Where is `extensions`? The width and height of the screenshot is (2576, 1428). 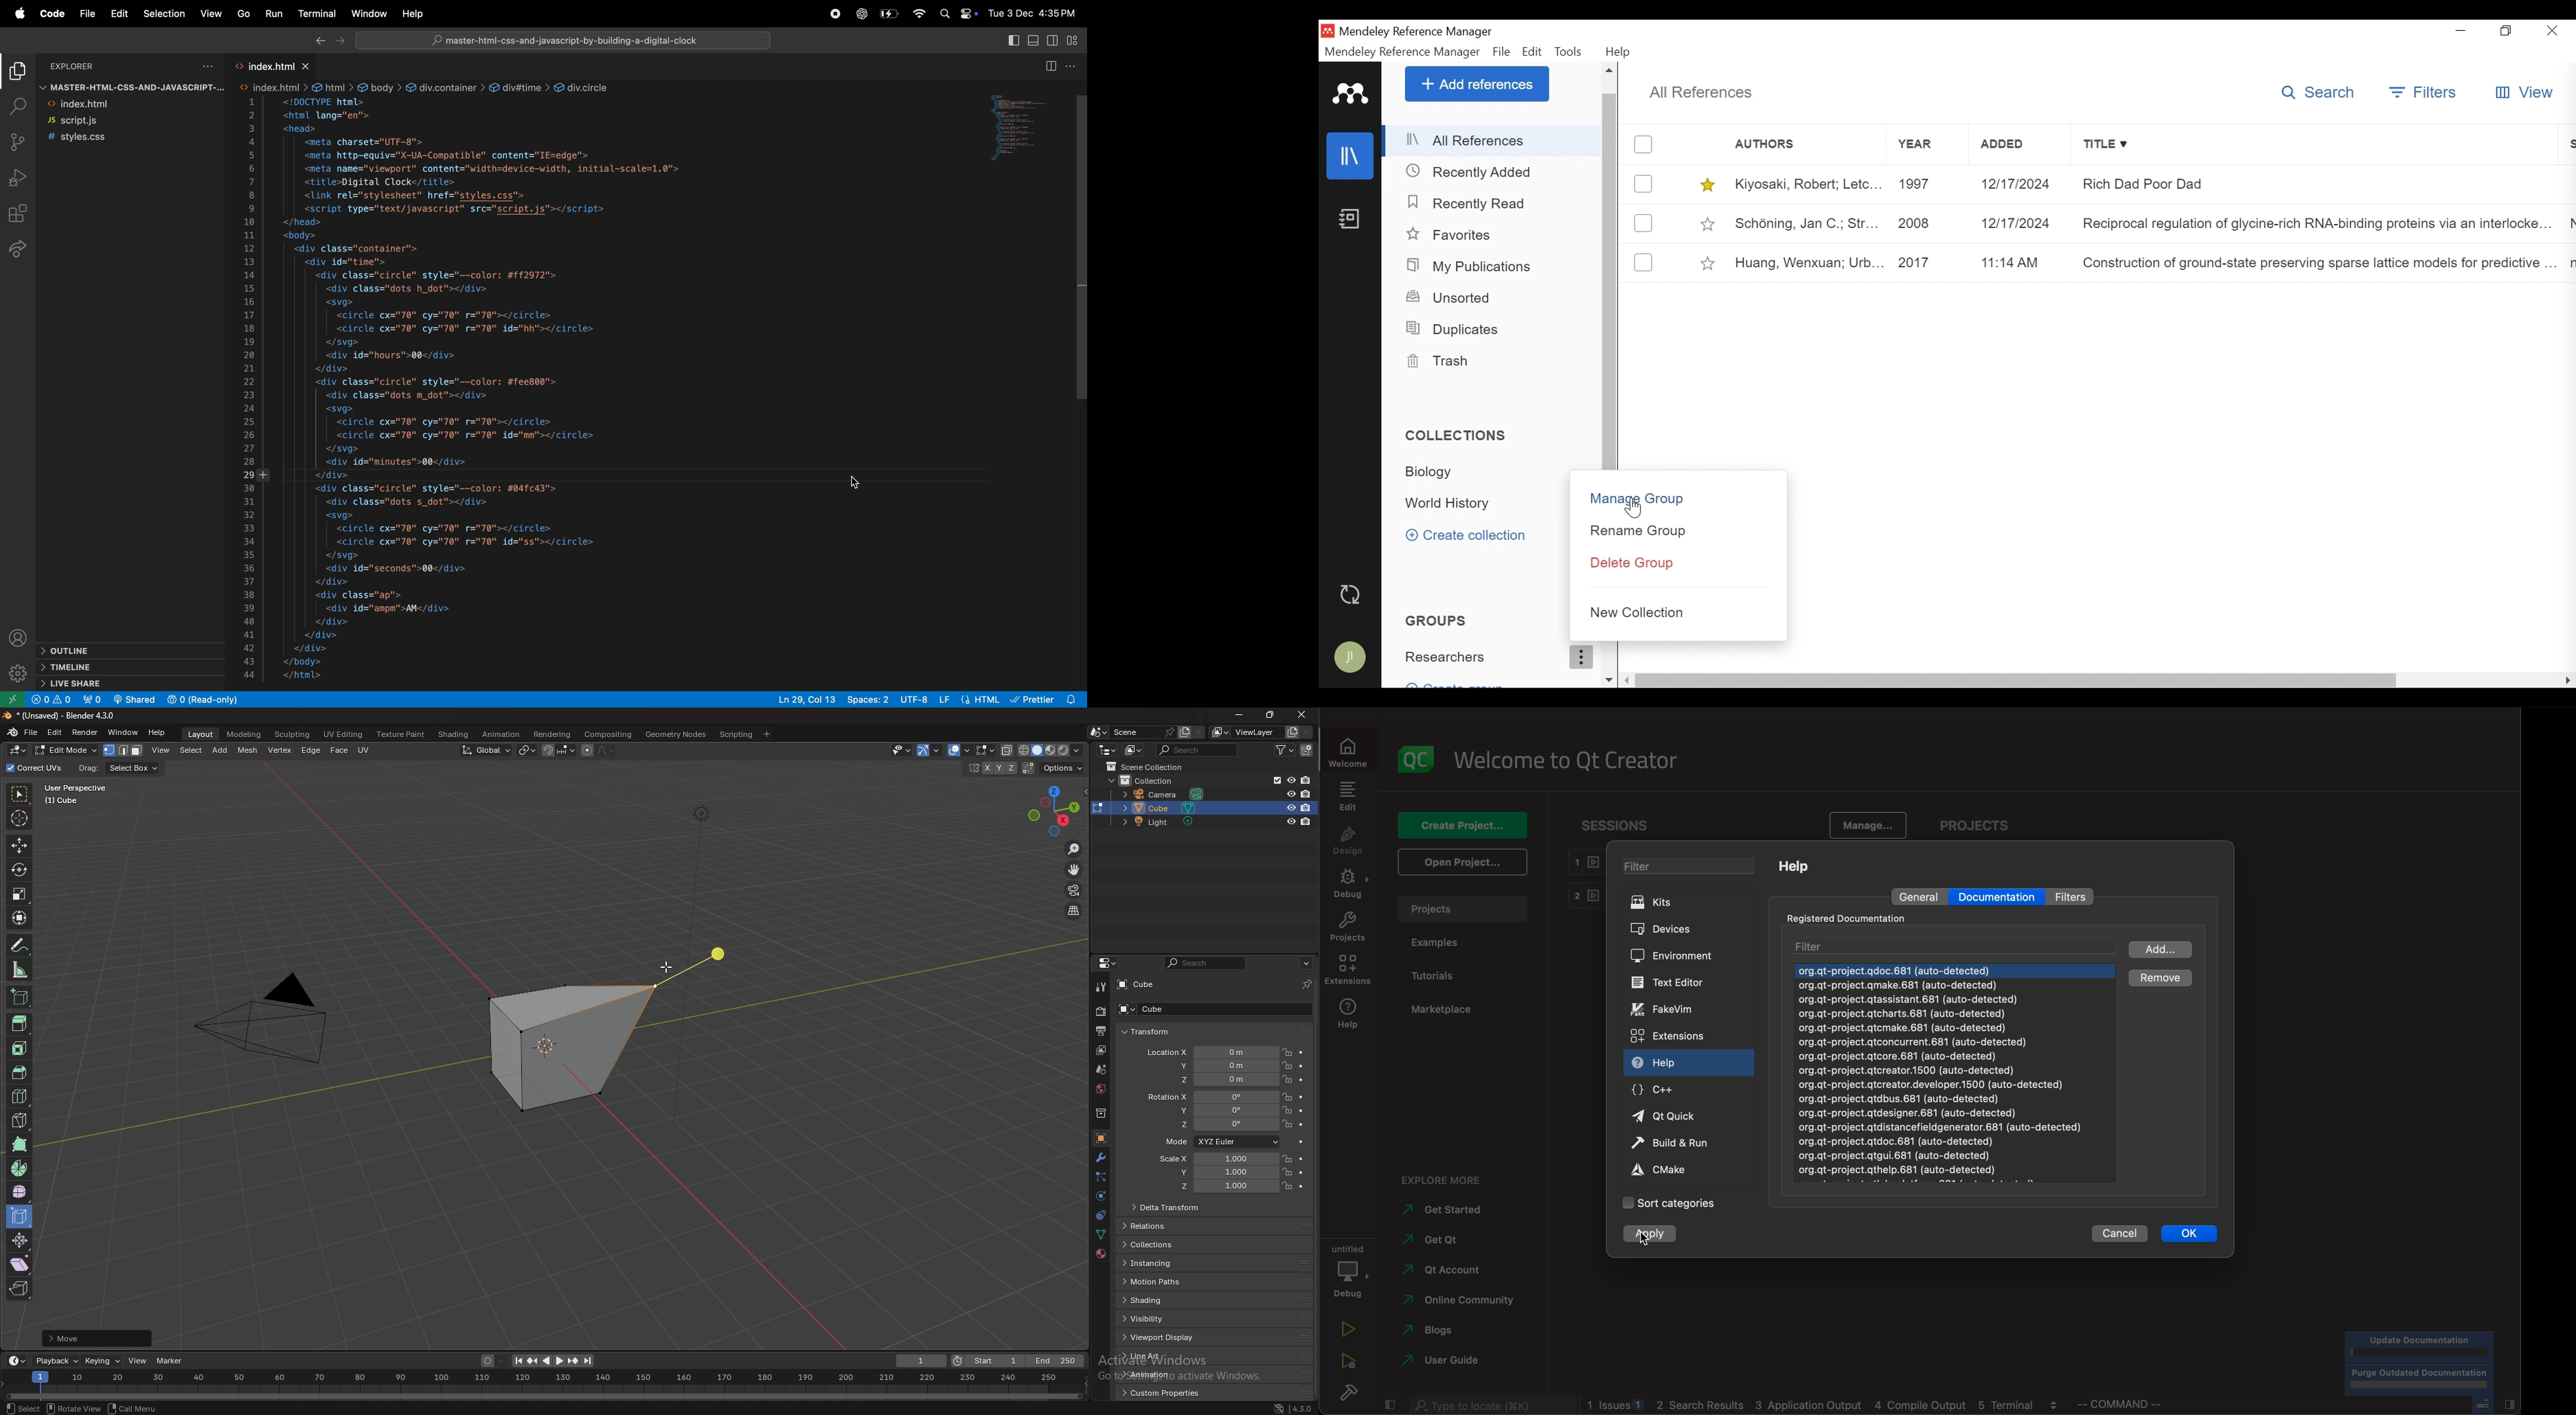
extensions is located at coordinates (18, 214).